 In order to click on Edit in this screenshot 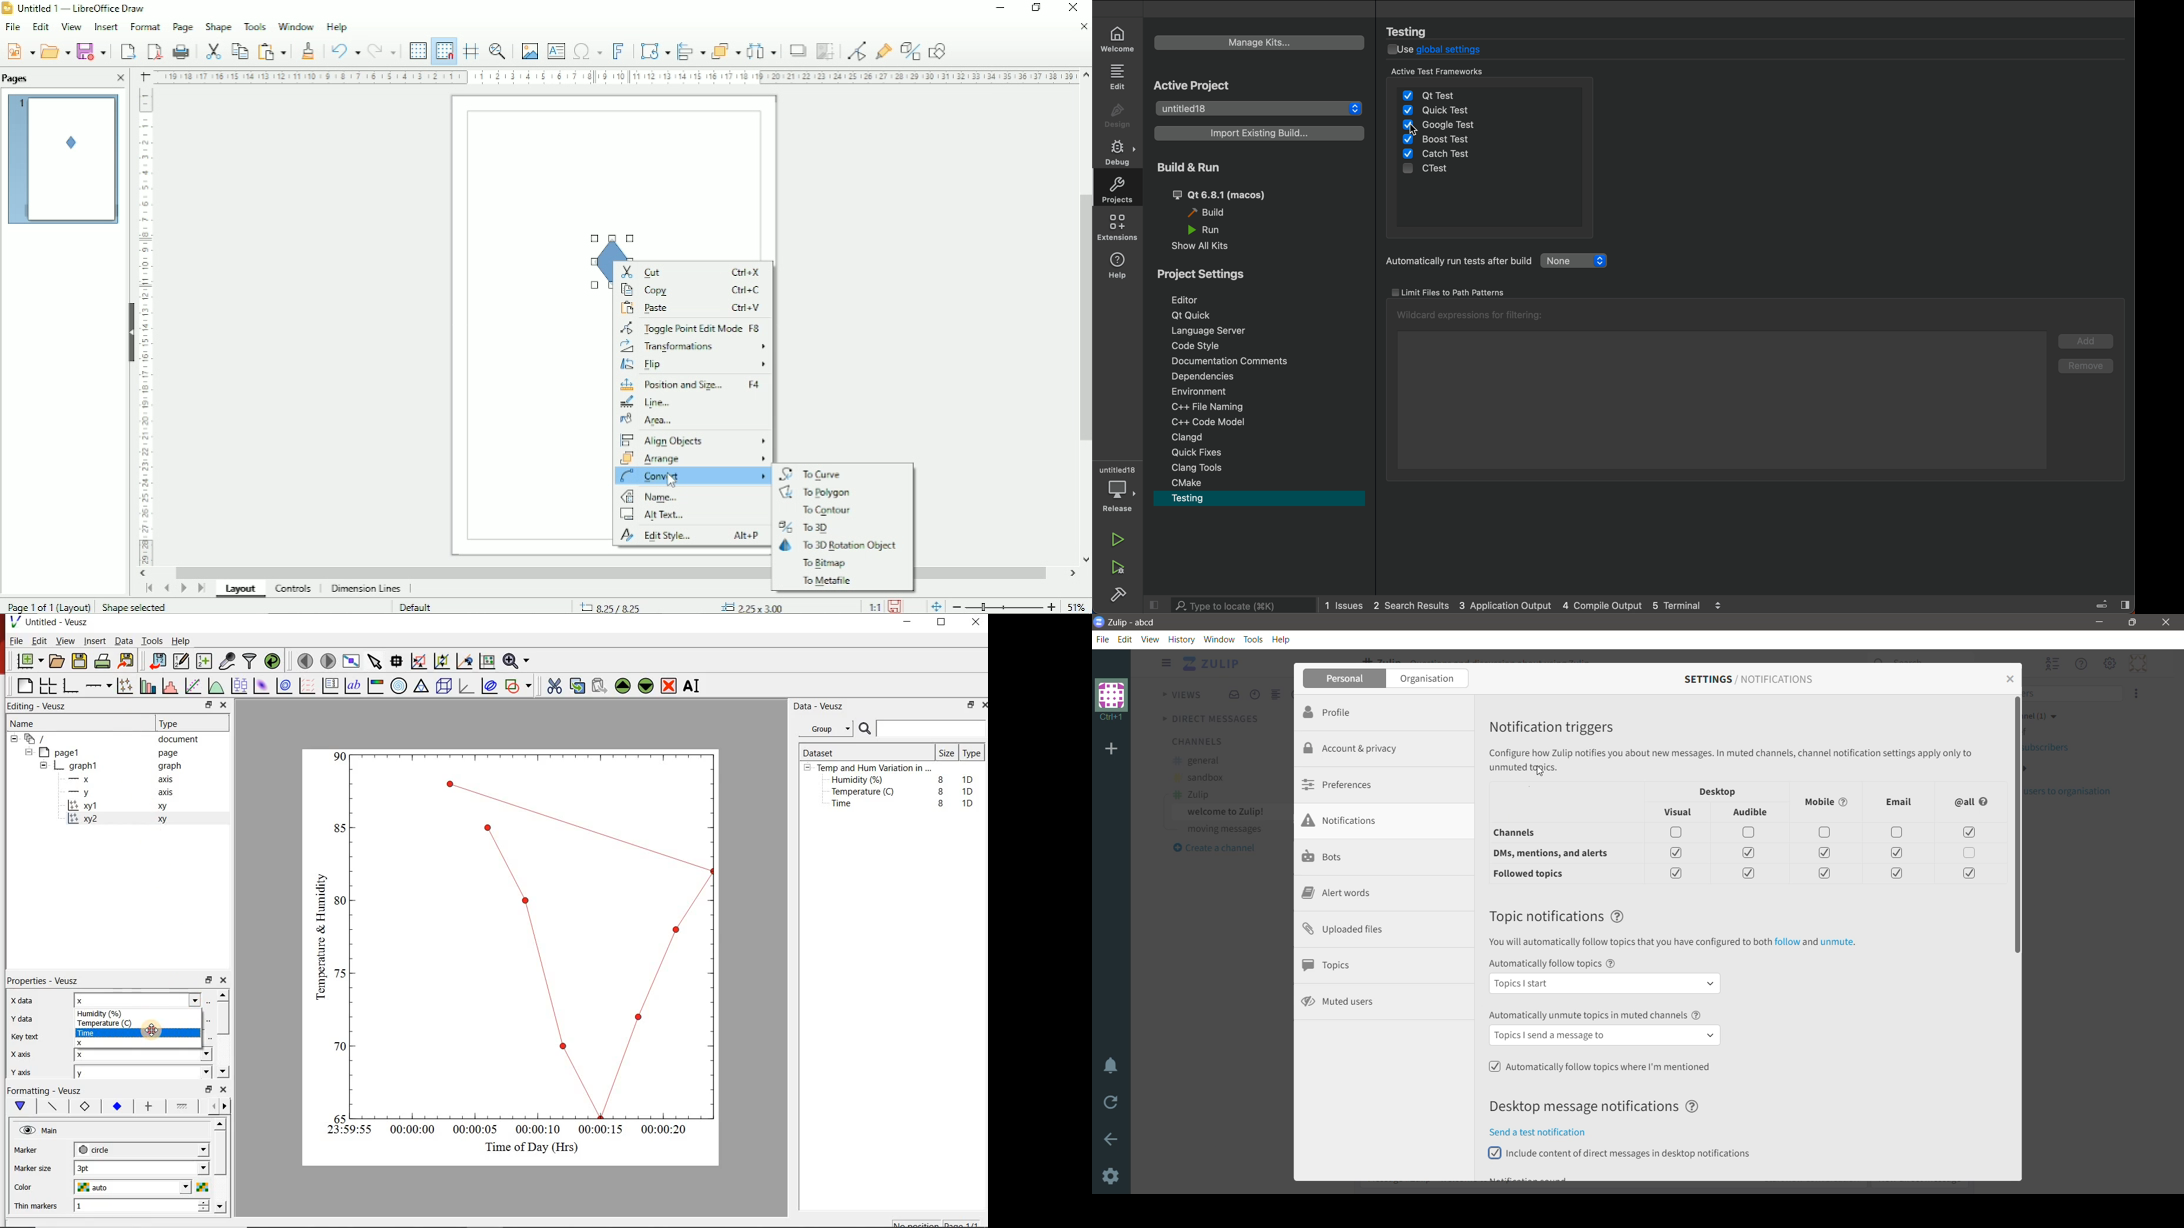, I will do `click(39, 642)`.